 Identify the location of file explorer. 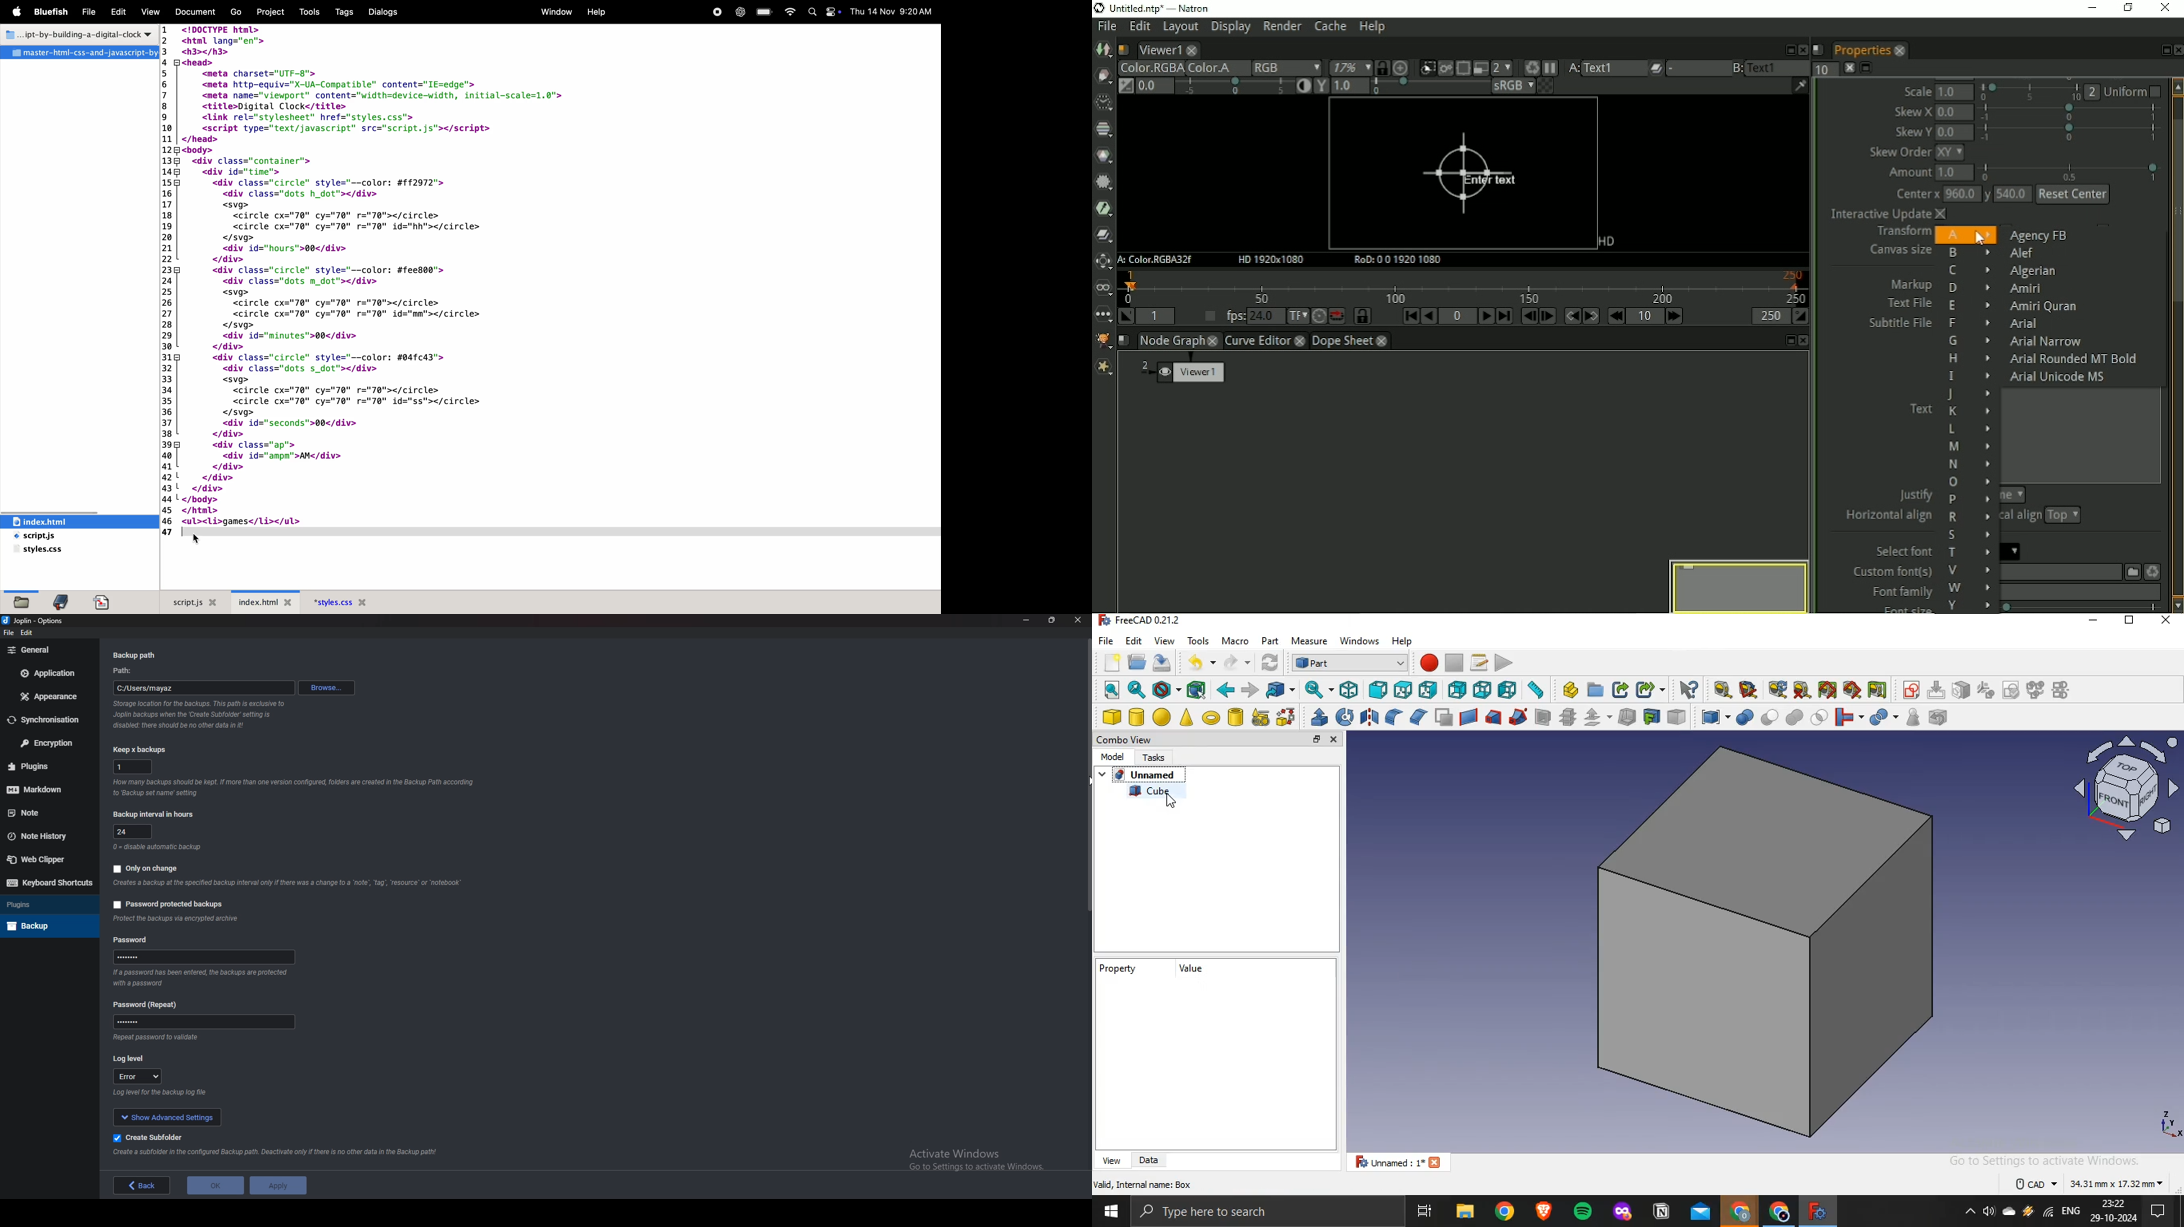
(1465, 1213).